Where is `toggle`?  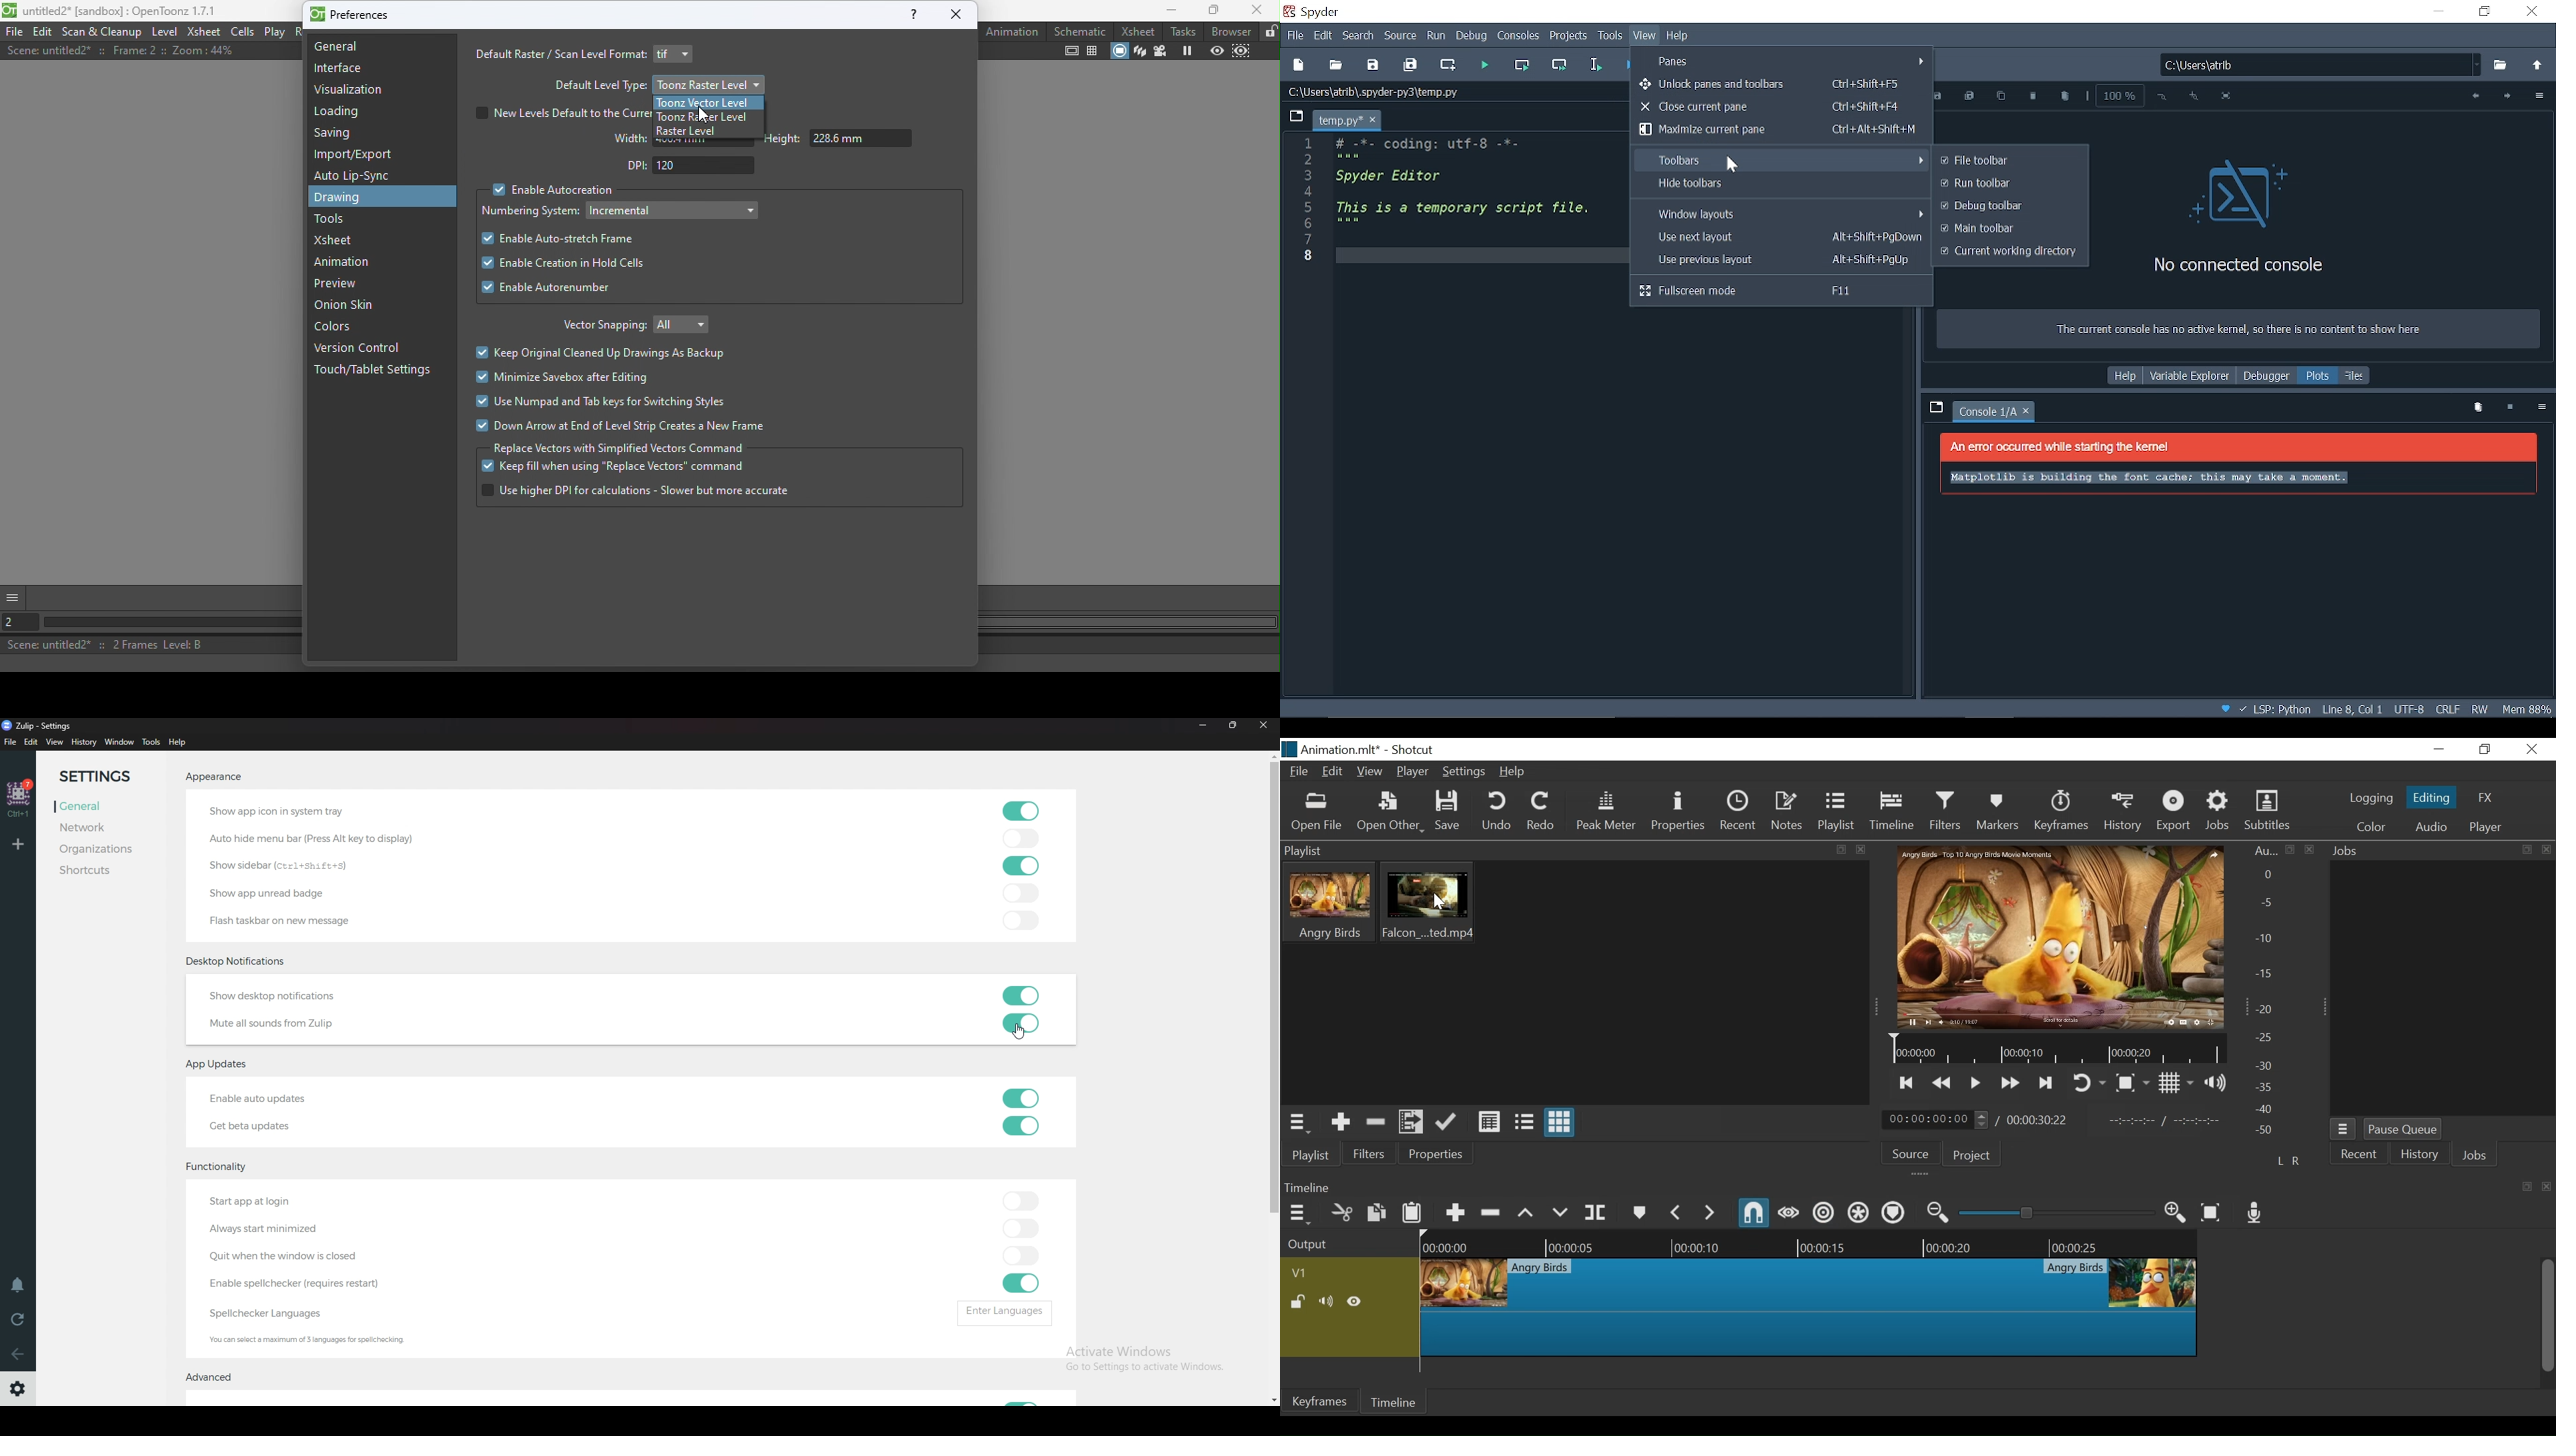
toggle is located at coordinates (1023, 1230).